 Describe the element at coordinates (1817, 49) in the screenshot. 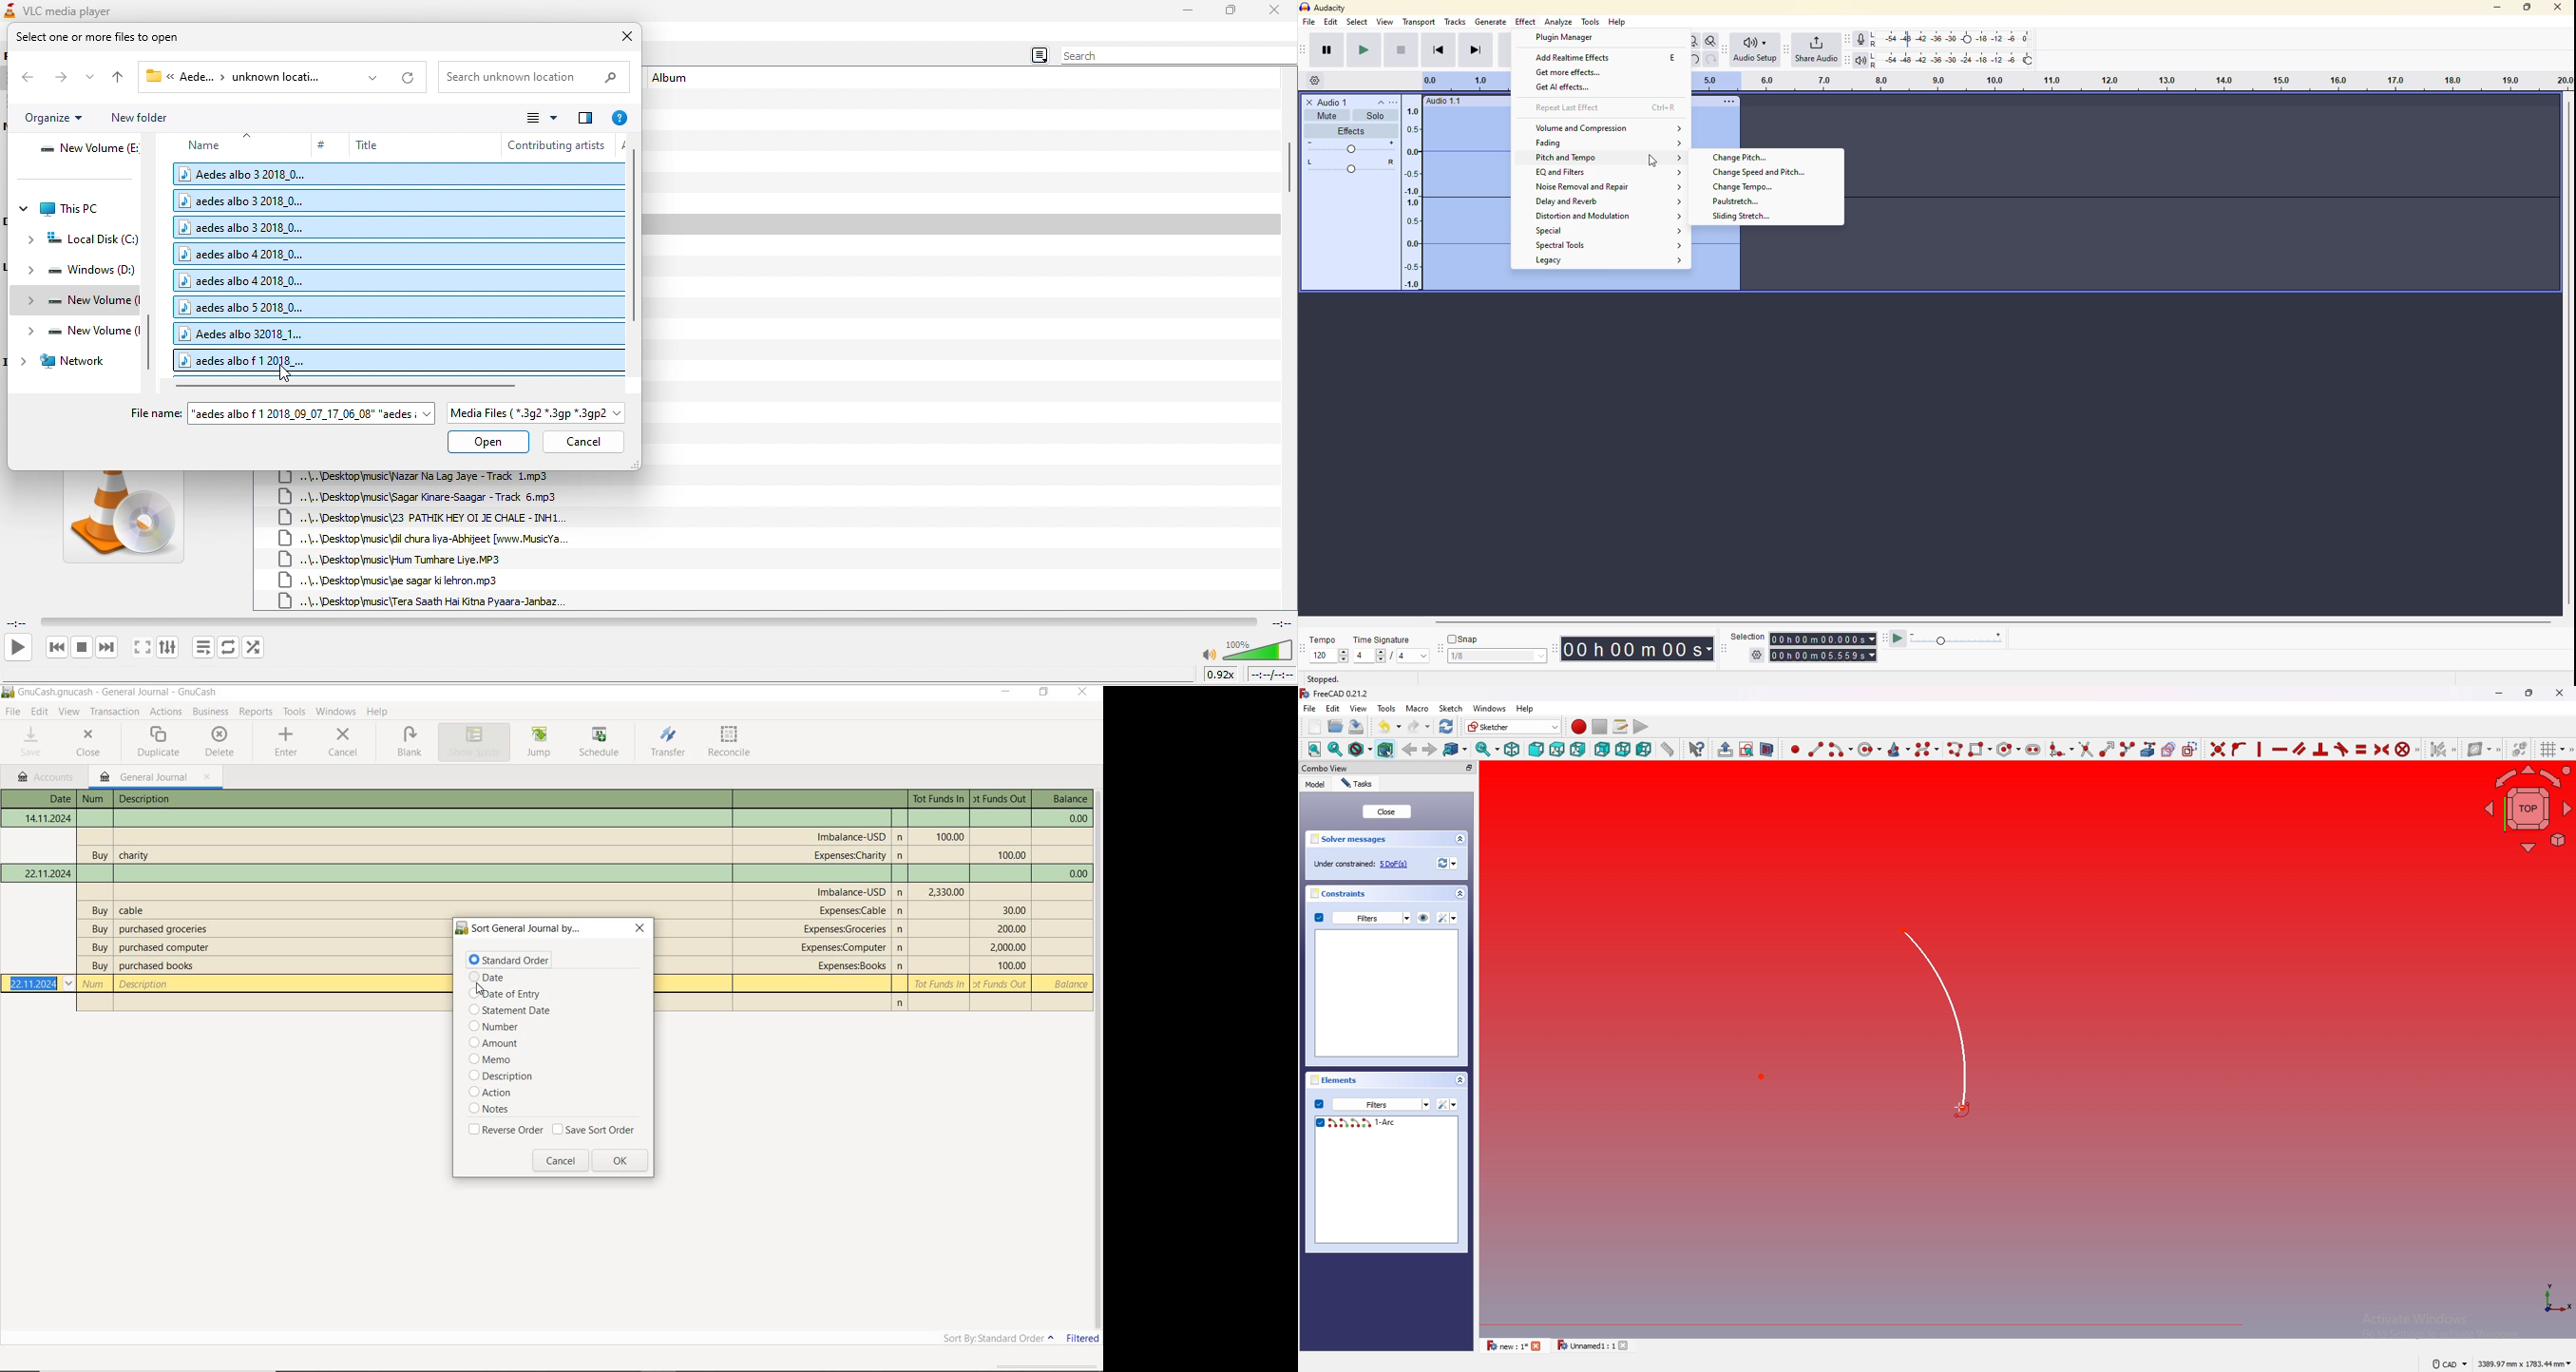

I see `share audio` at that location.